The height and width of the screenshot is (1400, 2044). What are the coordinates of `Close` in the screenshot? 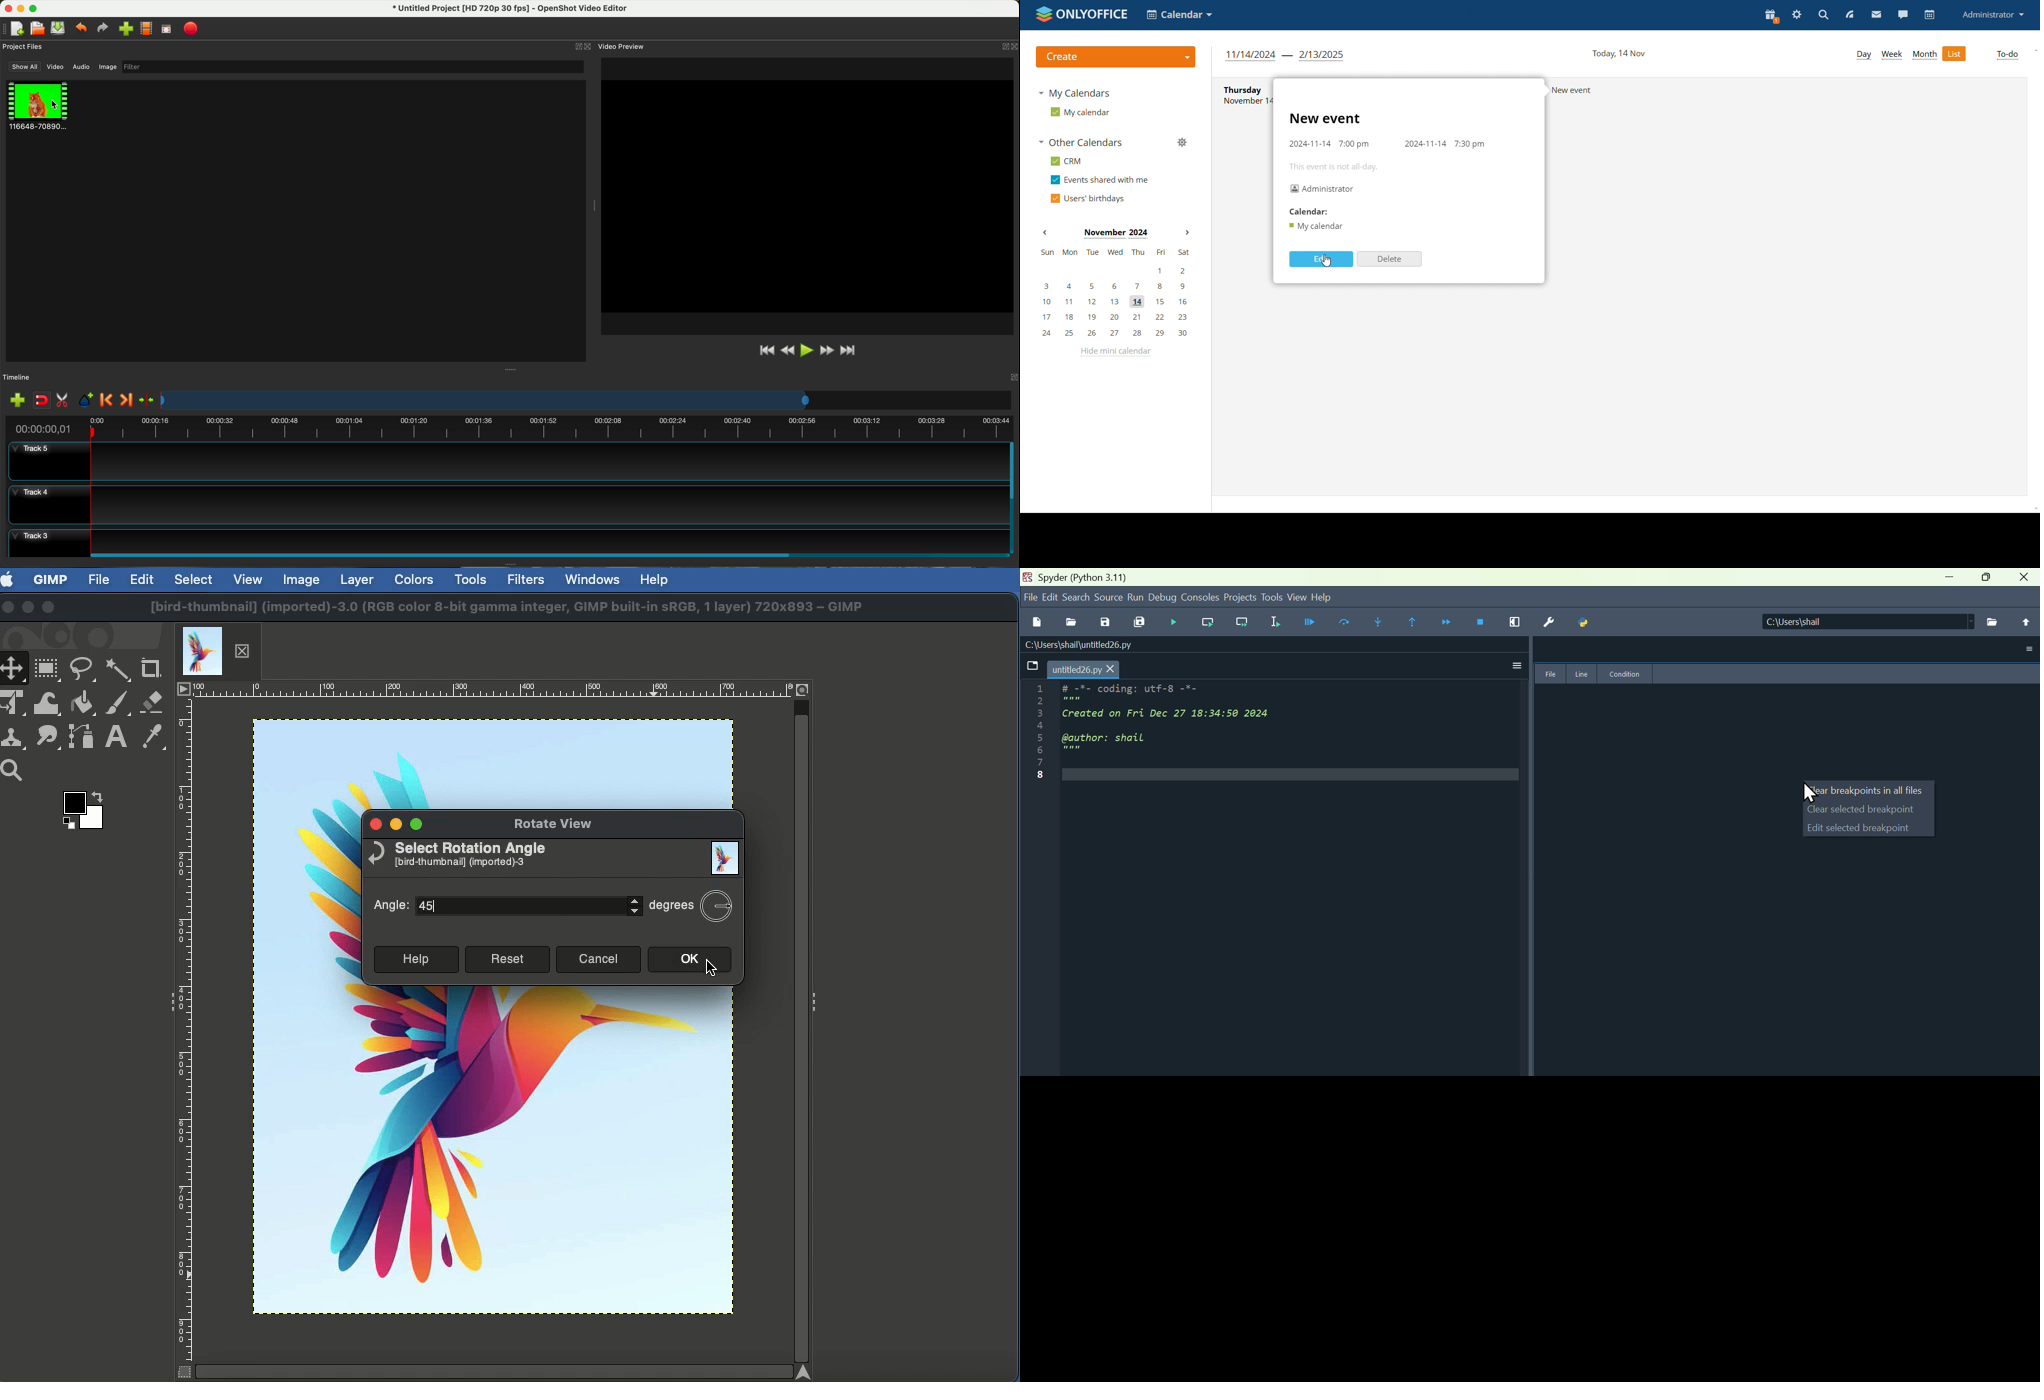 It's located at (373, 826).